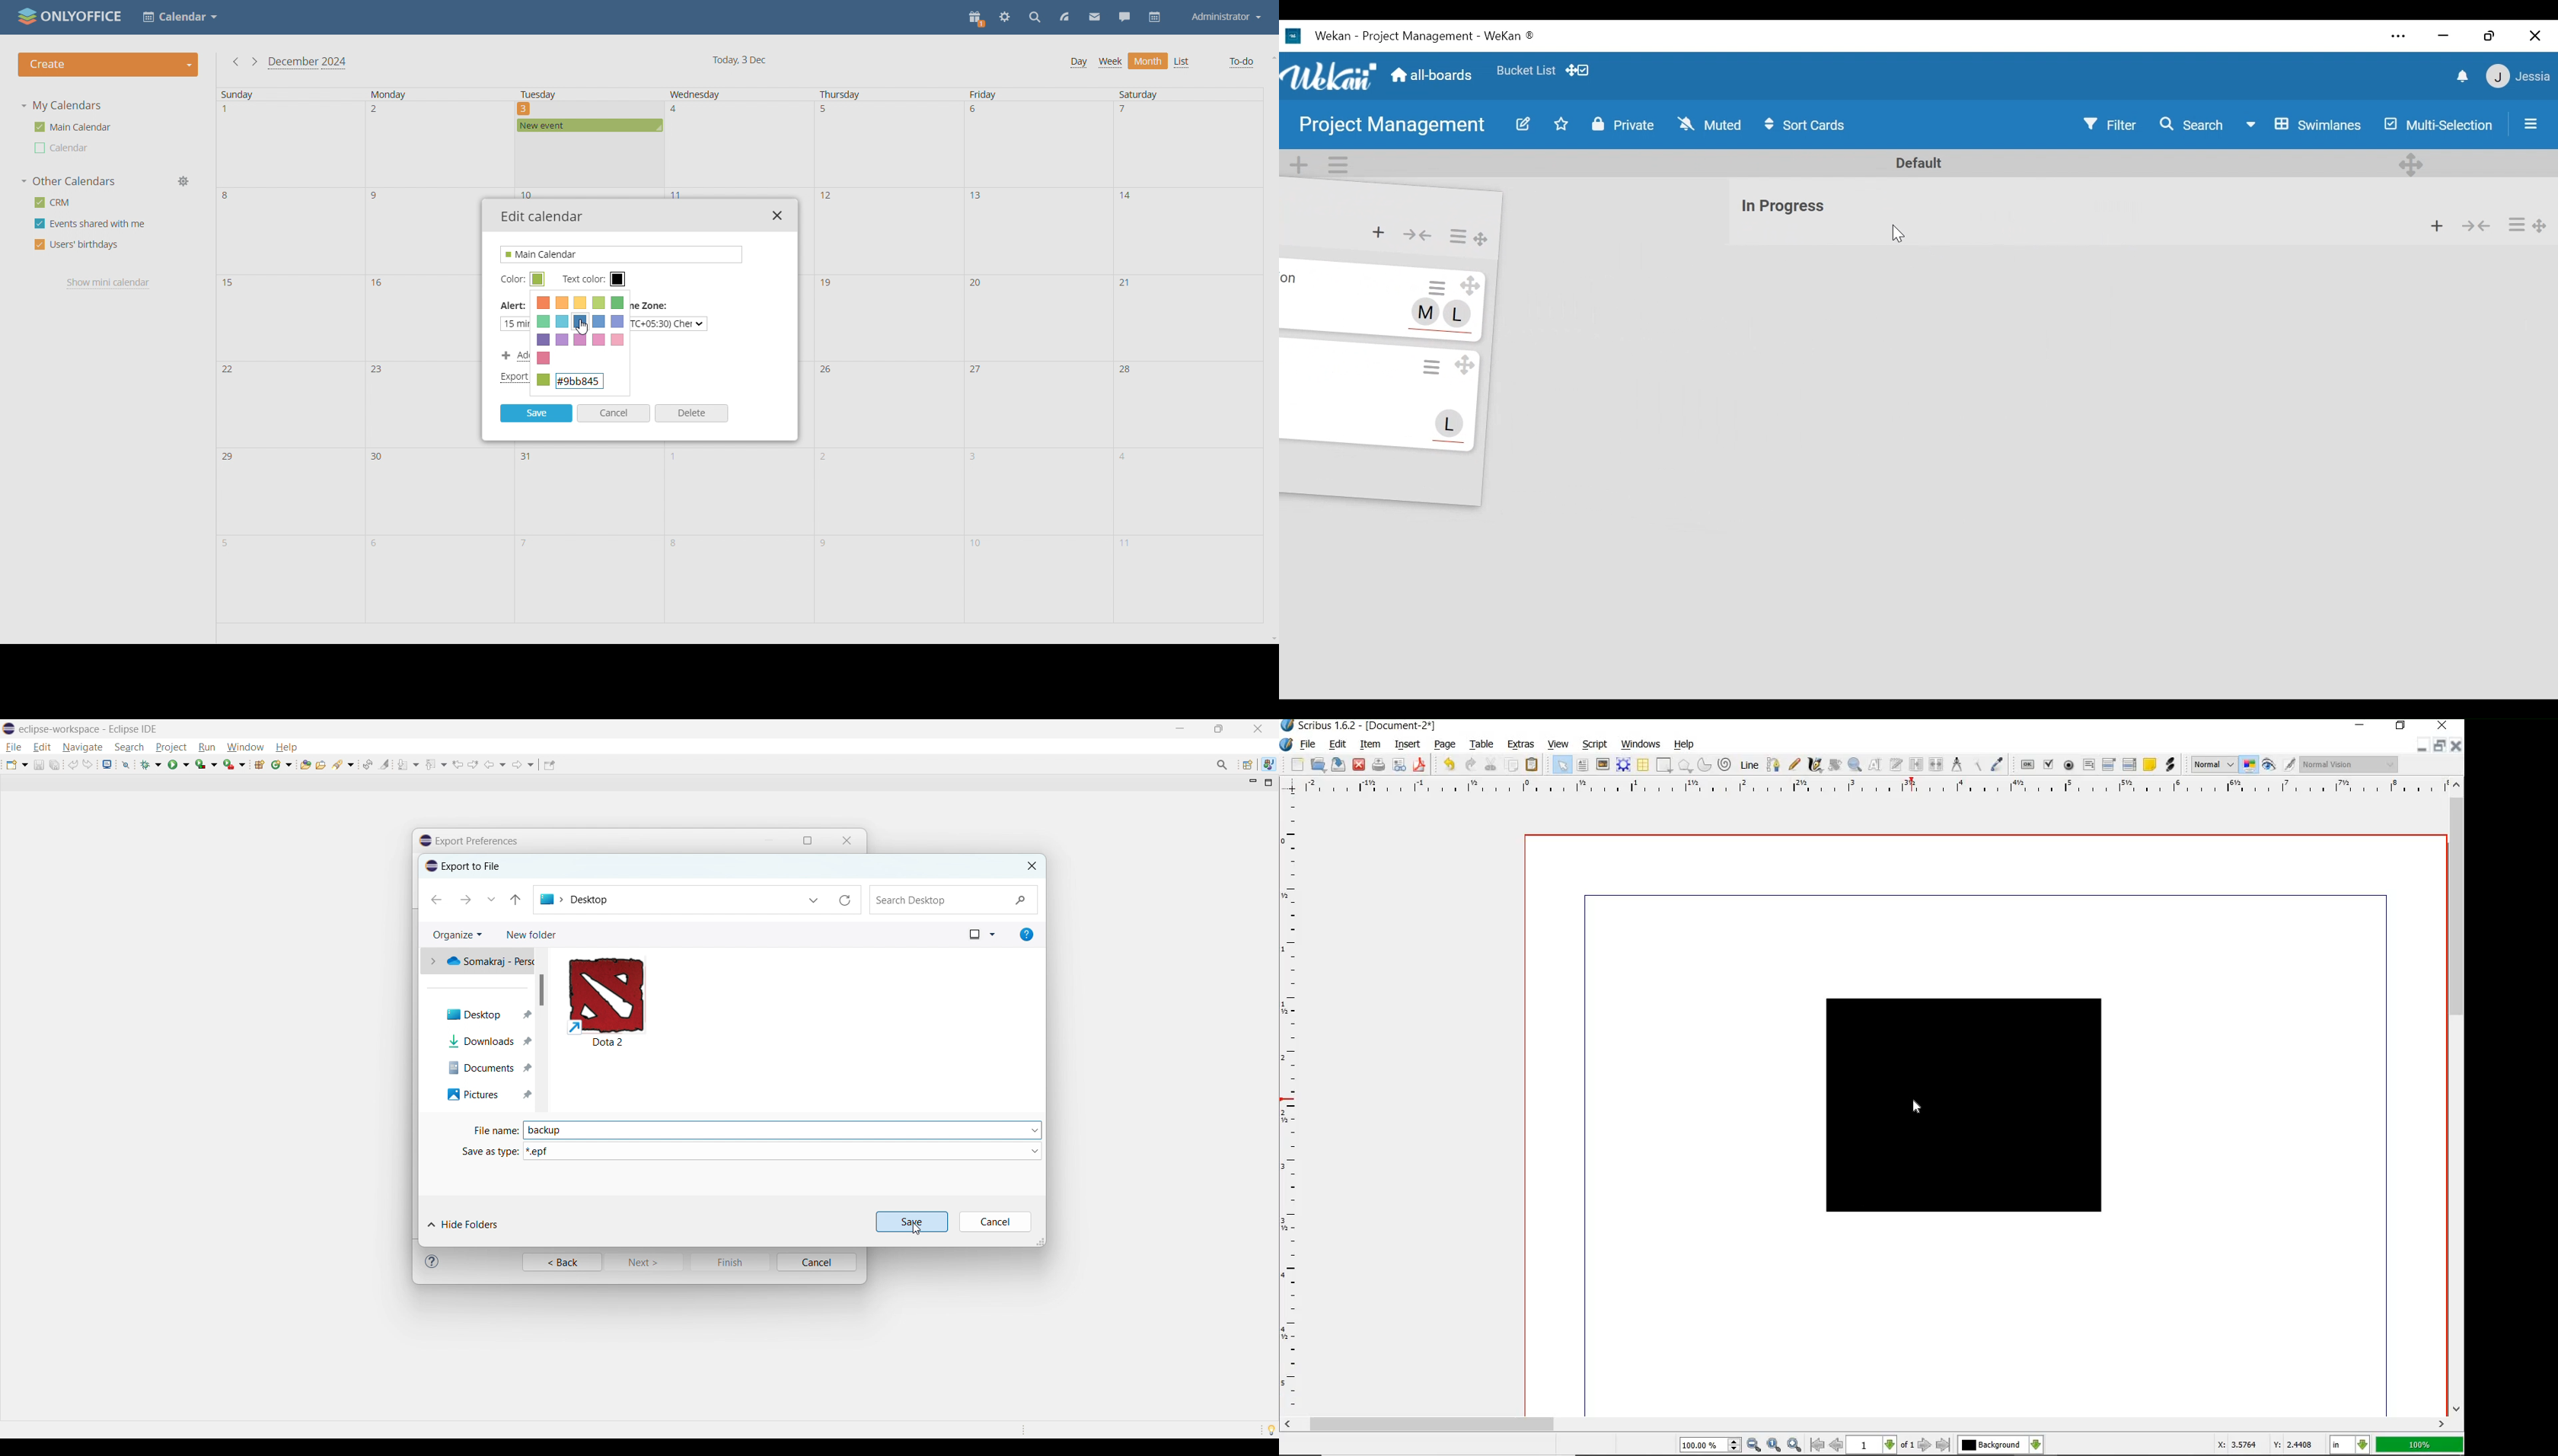 The height and width of the screenshot is (1456, 2576). What do you see at coordinates (1921, 164) in the screenshot?
I see `Default` at bounding box center [1921, 164].